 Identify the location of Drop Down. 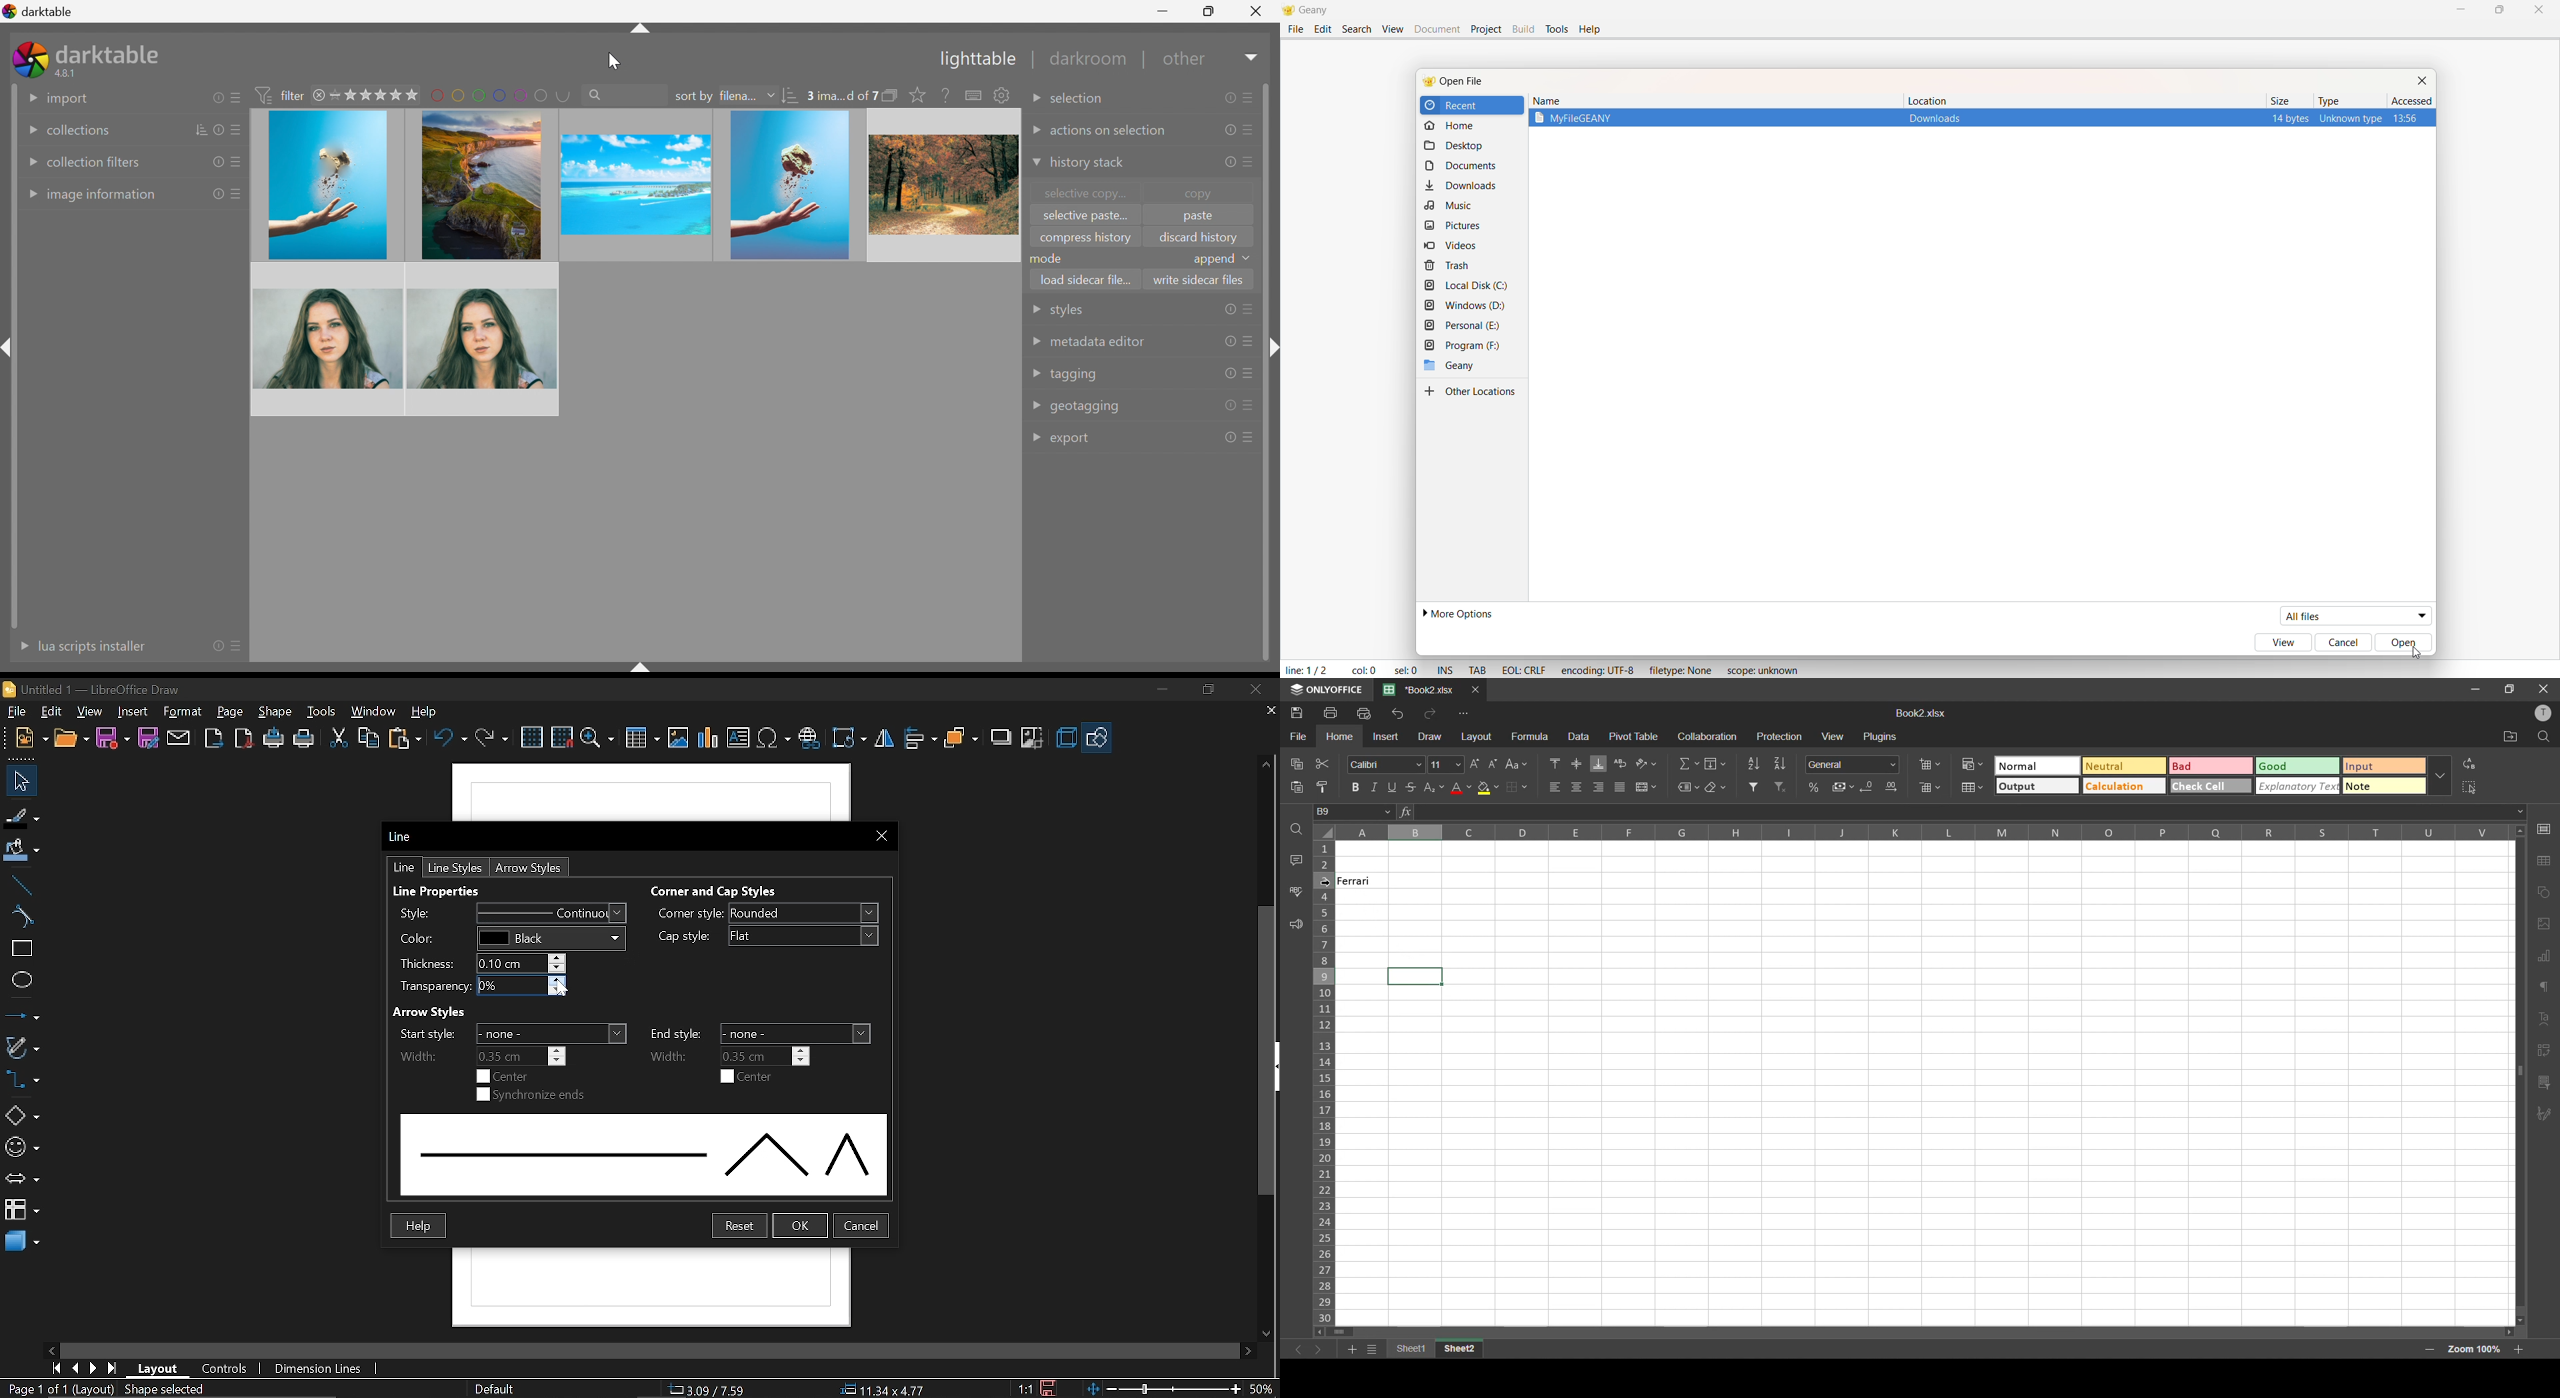
(1036, 404).